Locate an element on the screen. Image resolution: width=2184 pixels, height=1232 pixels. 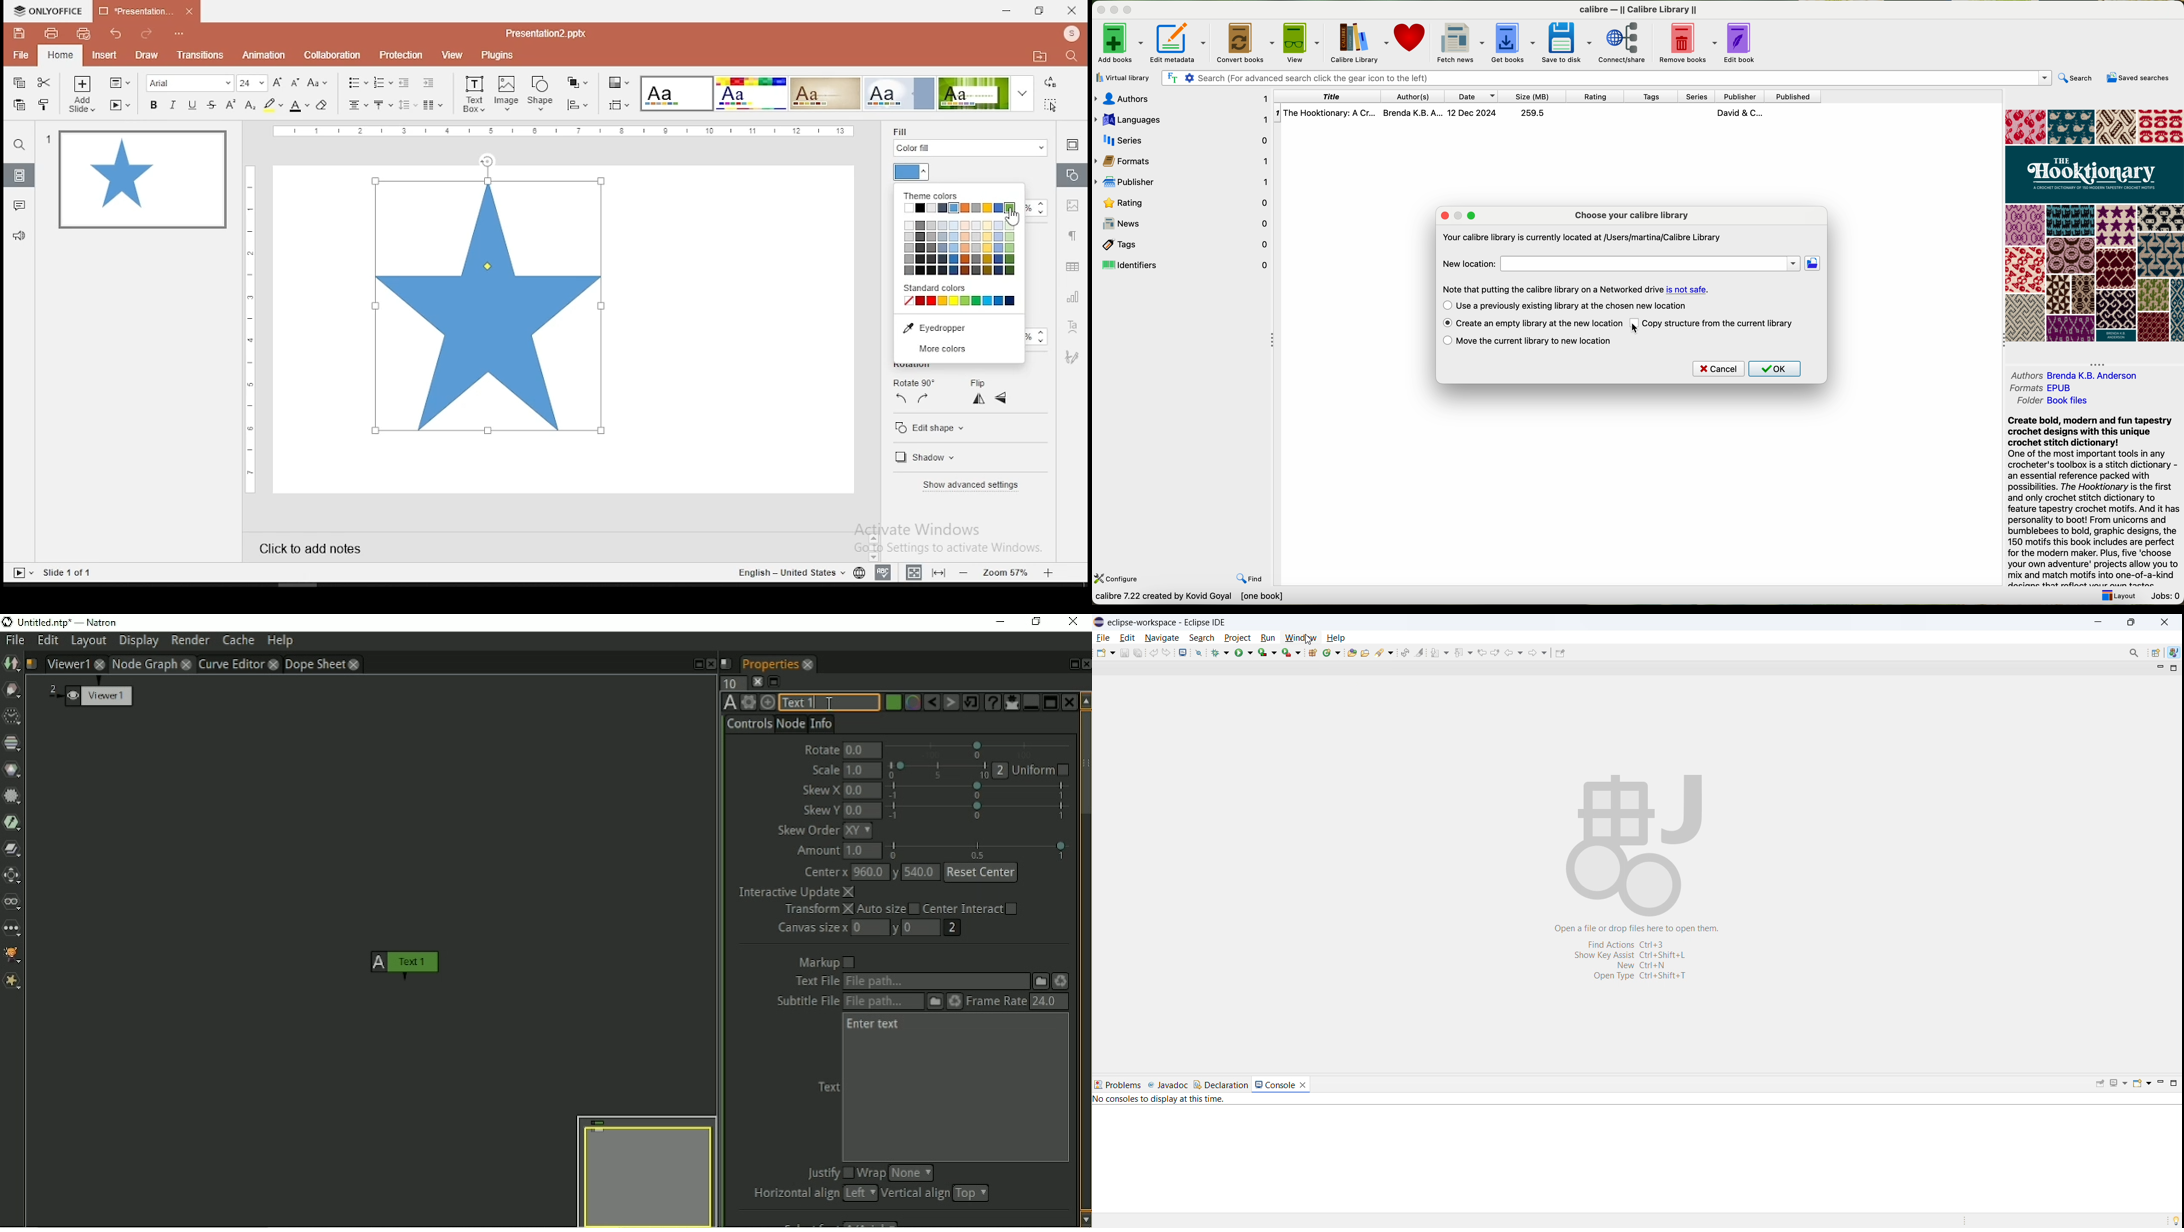
vertical scale is located at coordinates (565, 131).